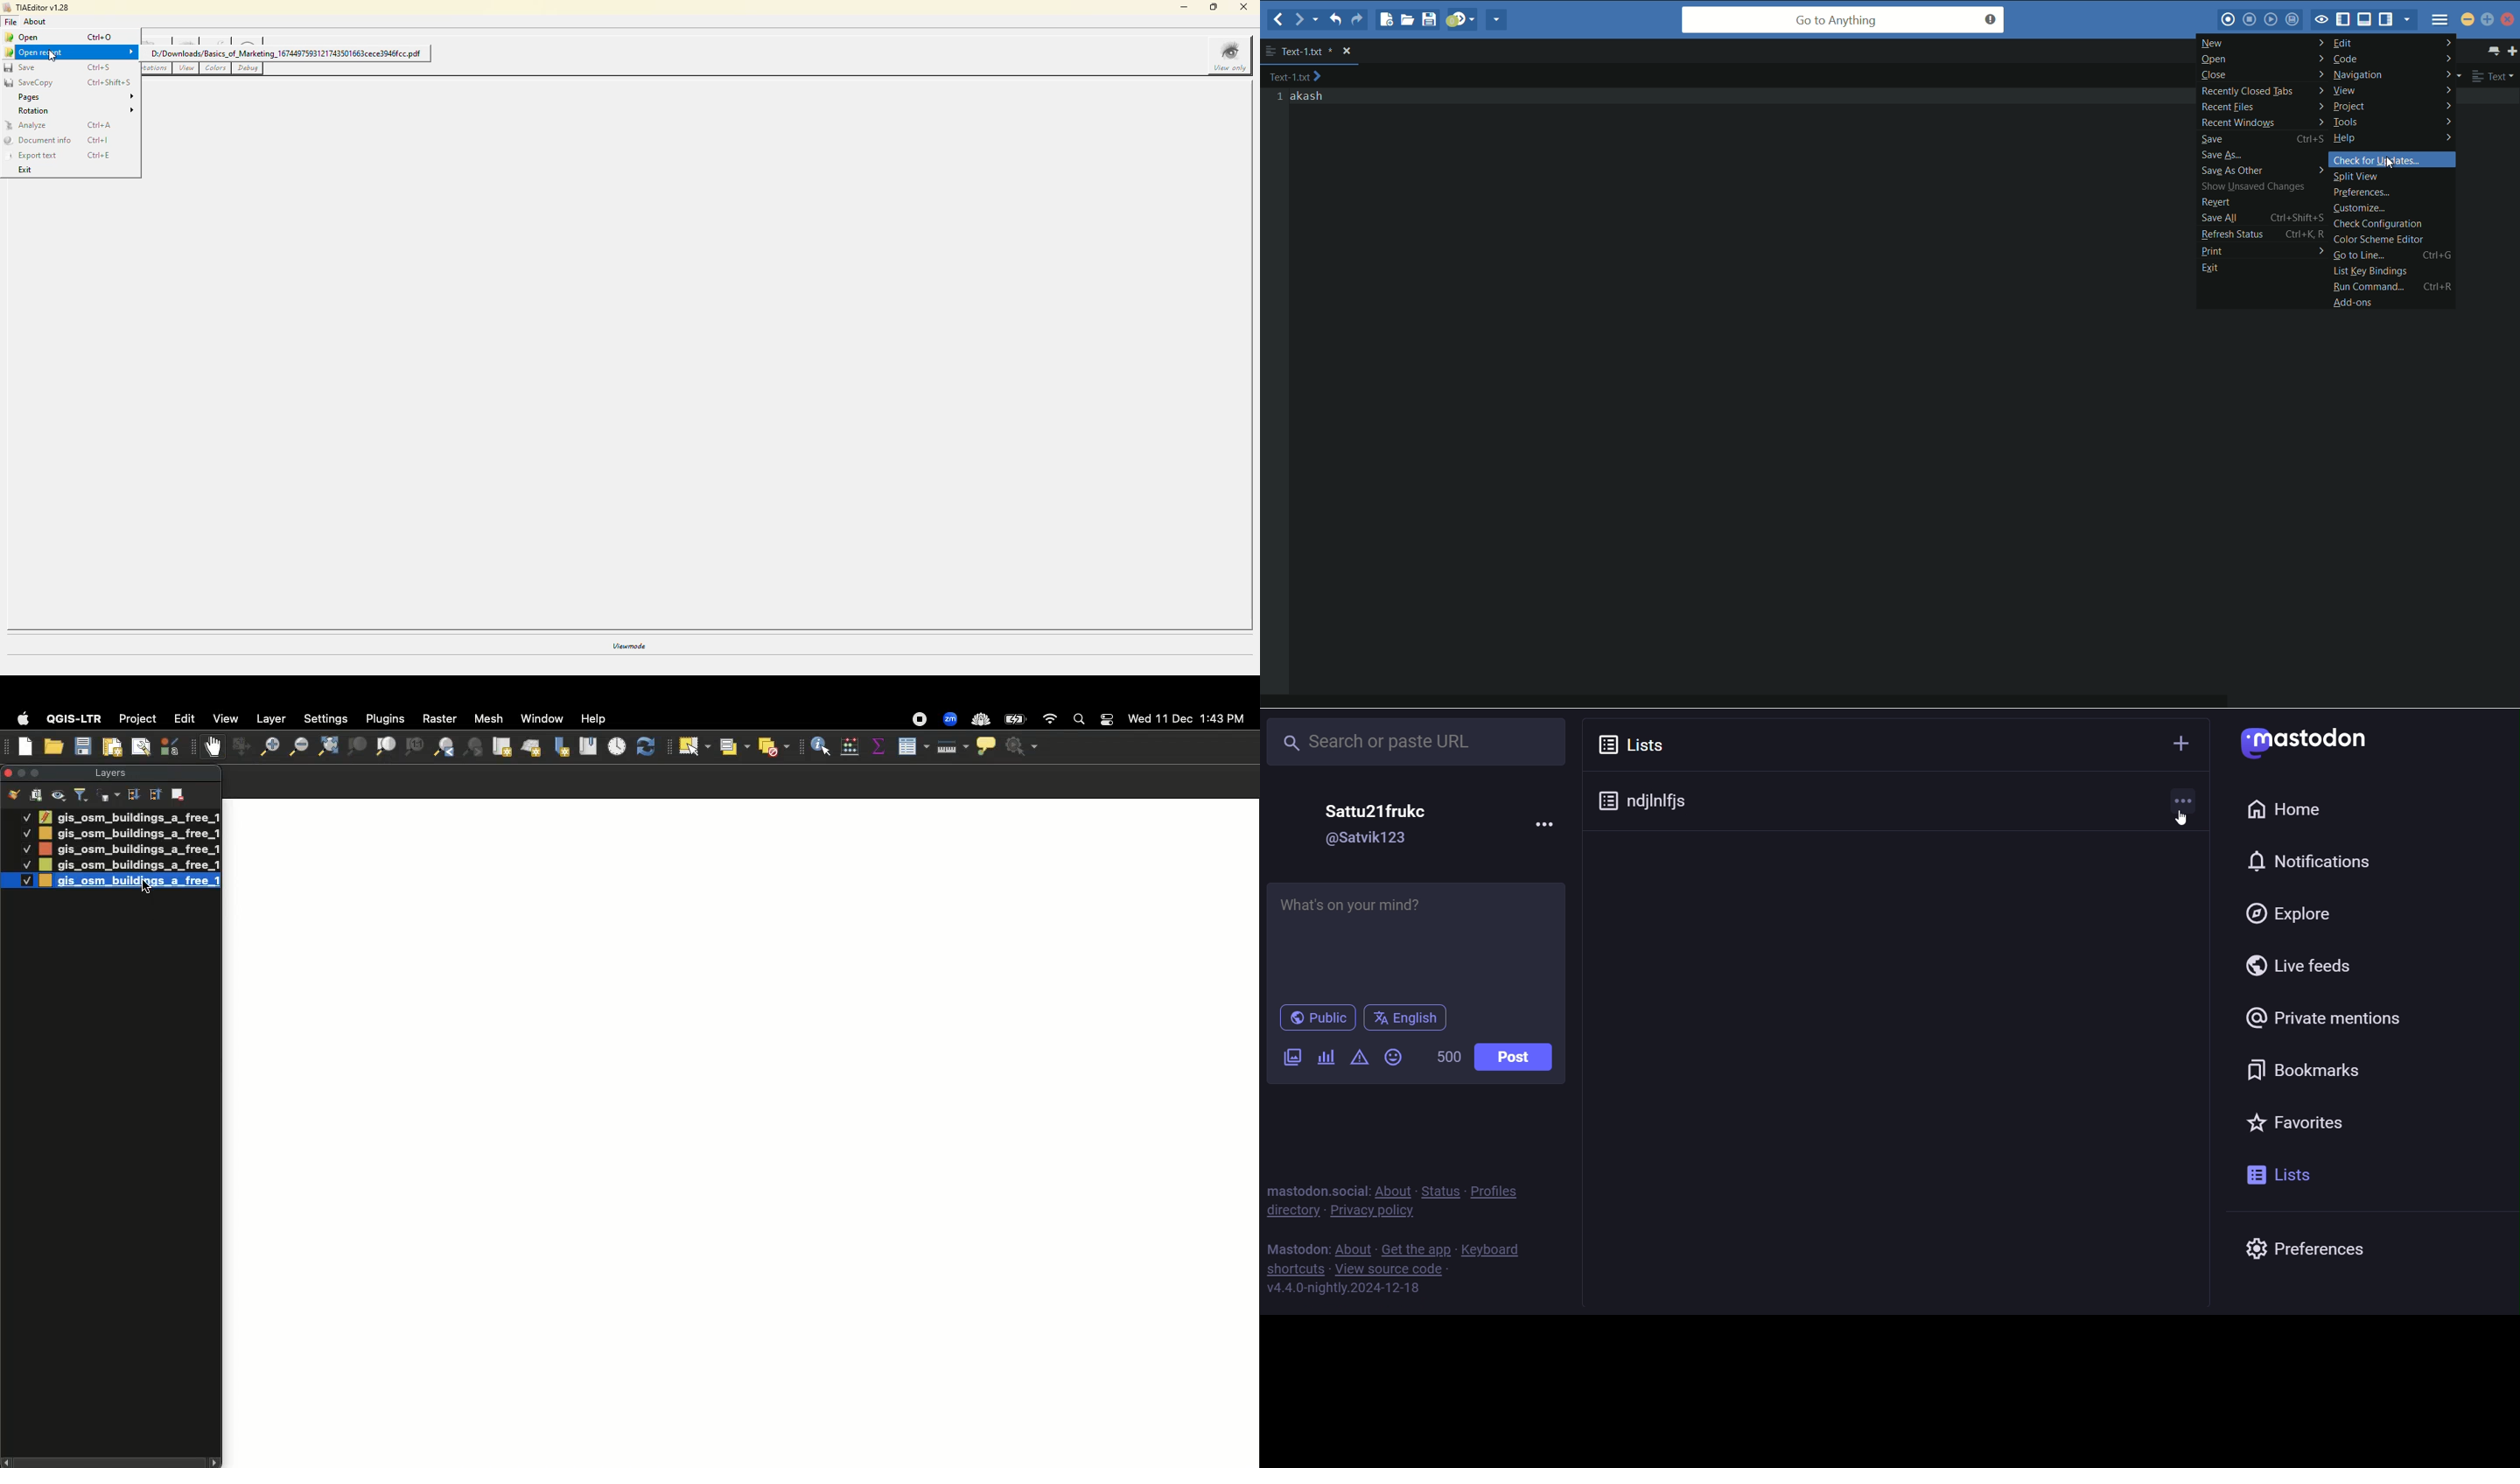 Image resolution: width=2520 pixels, height=1484 pixels. I want to click on Select features by value , so click(732, 746).